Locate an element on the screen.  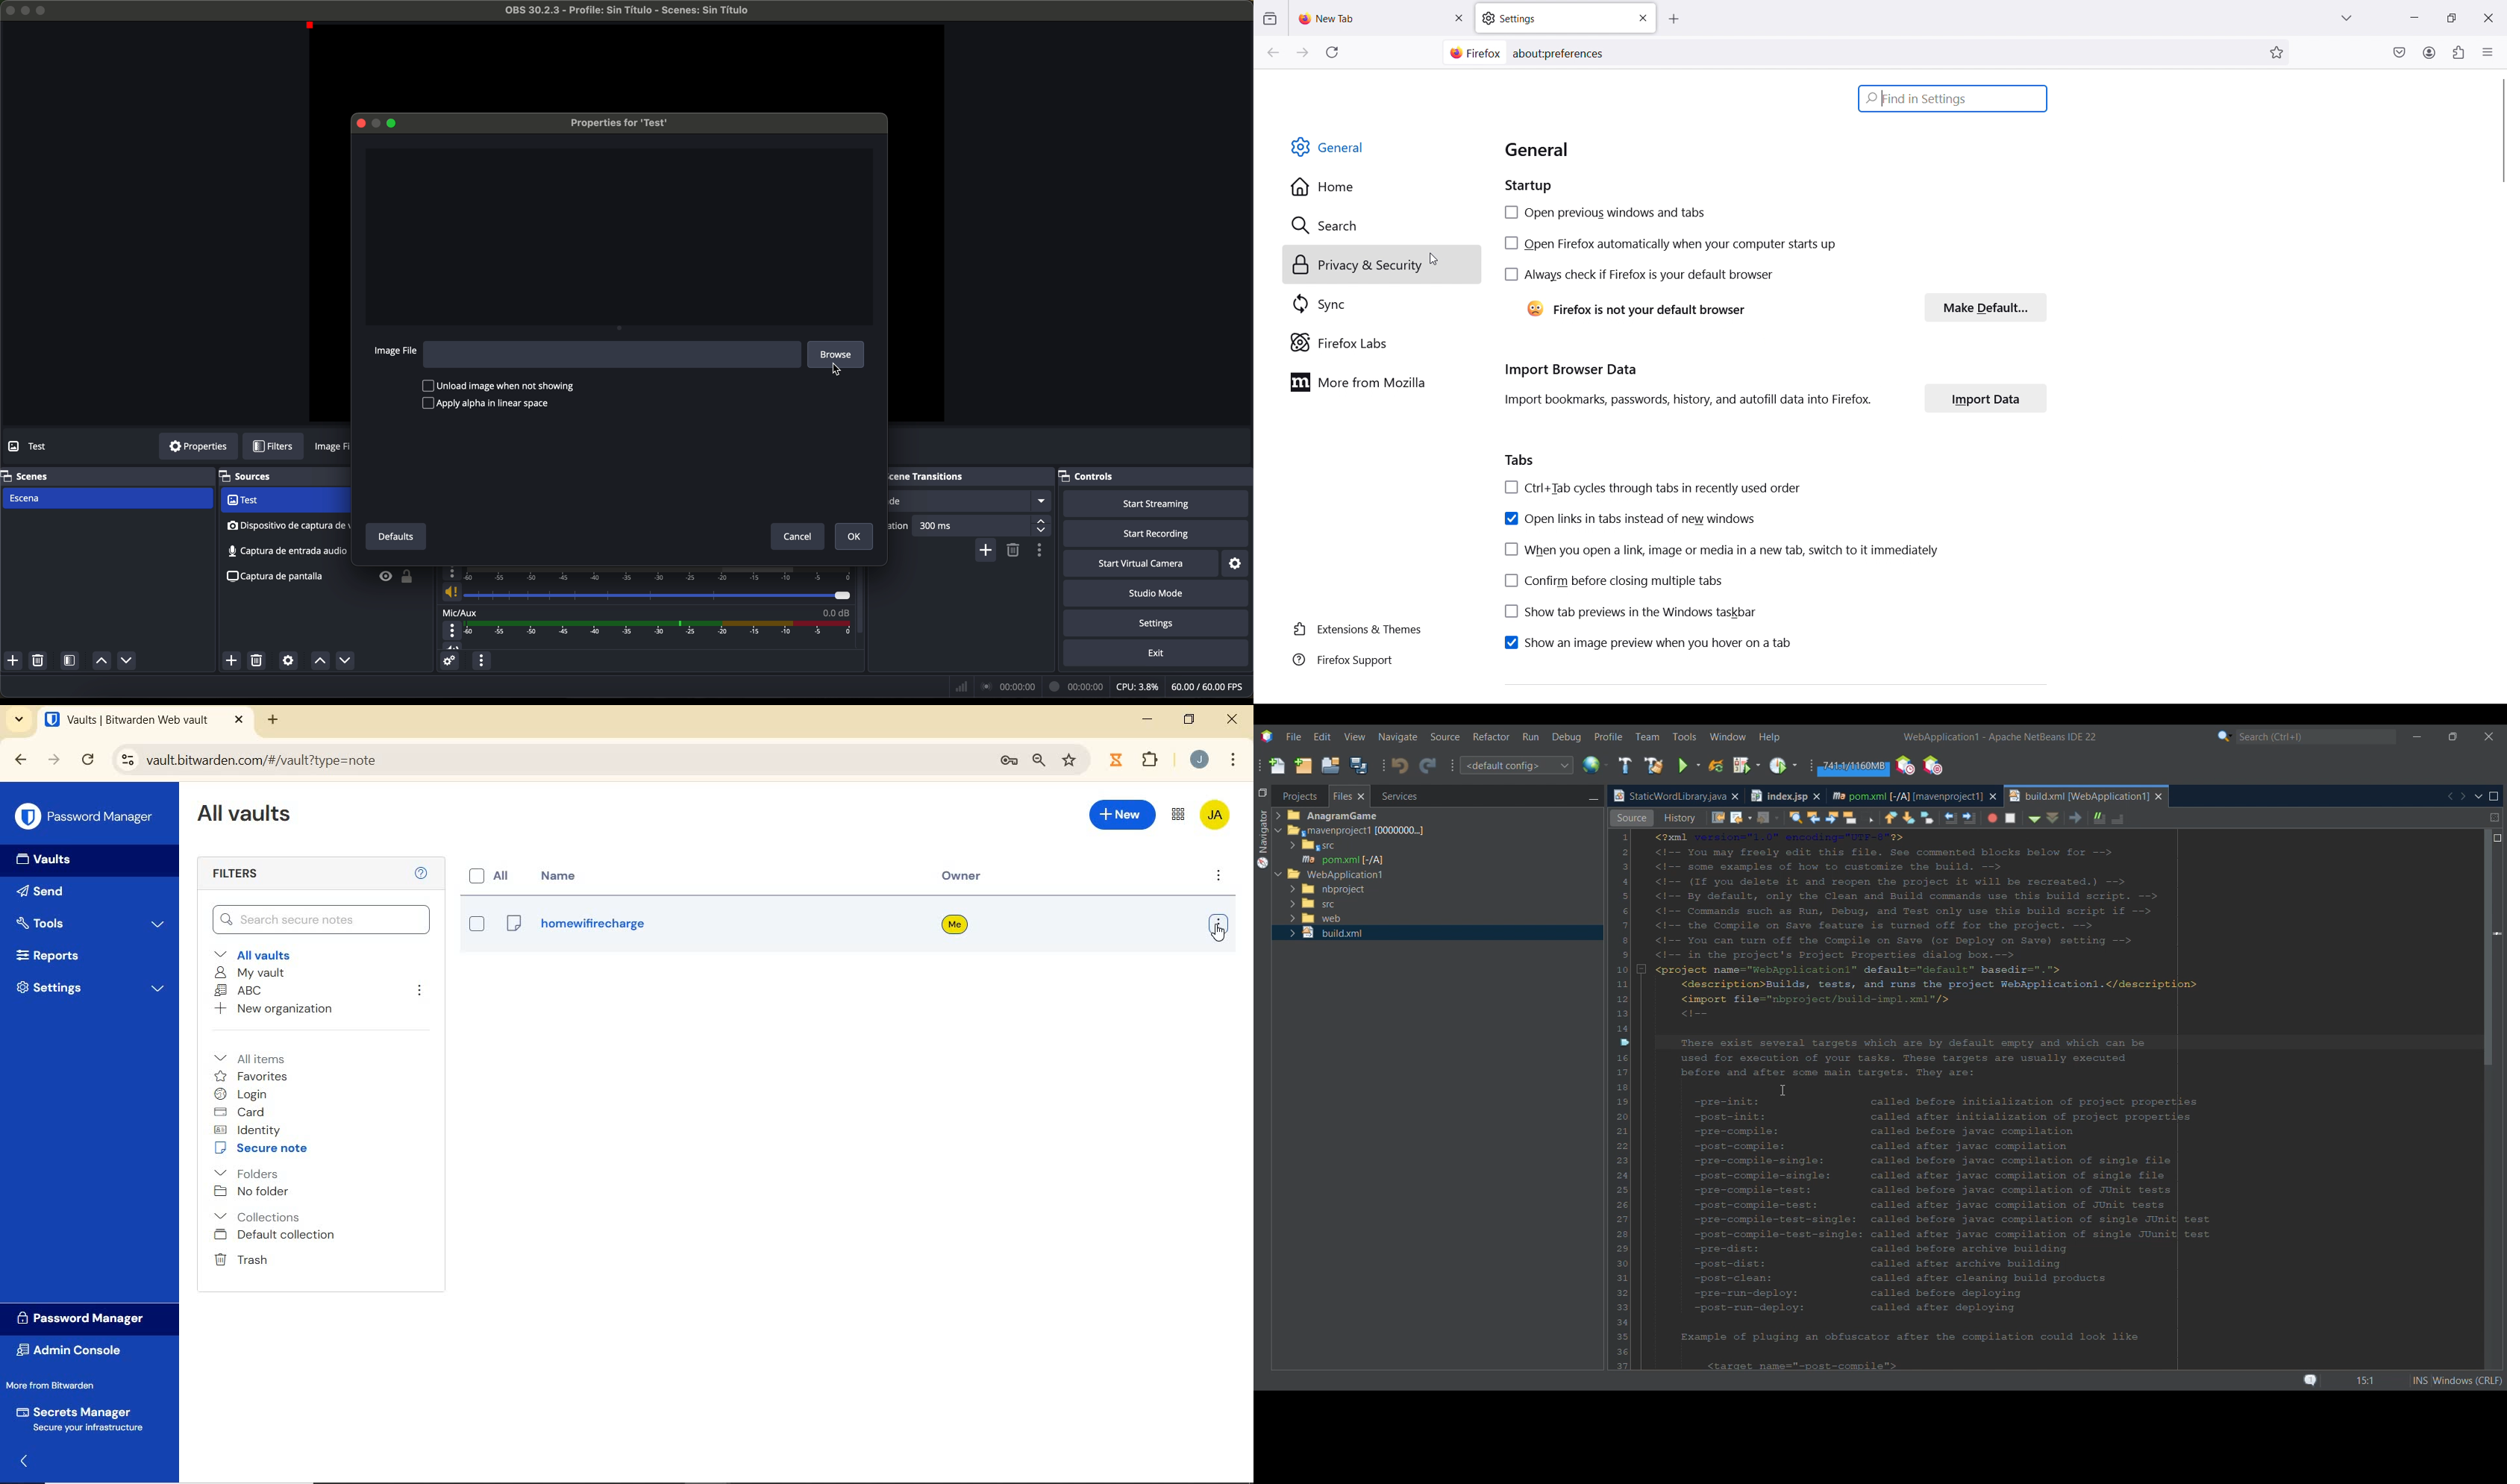
Search Vault is located at coordinates (322, 921).